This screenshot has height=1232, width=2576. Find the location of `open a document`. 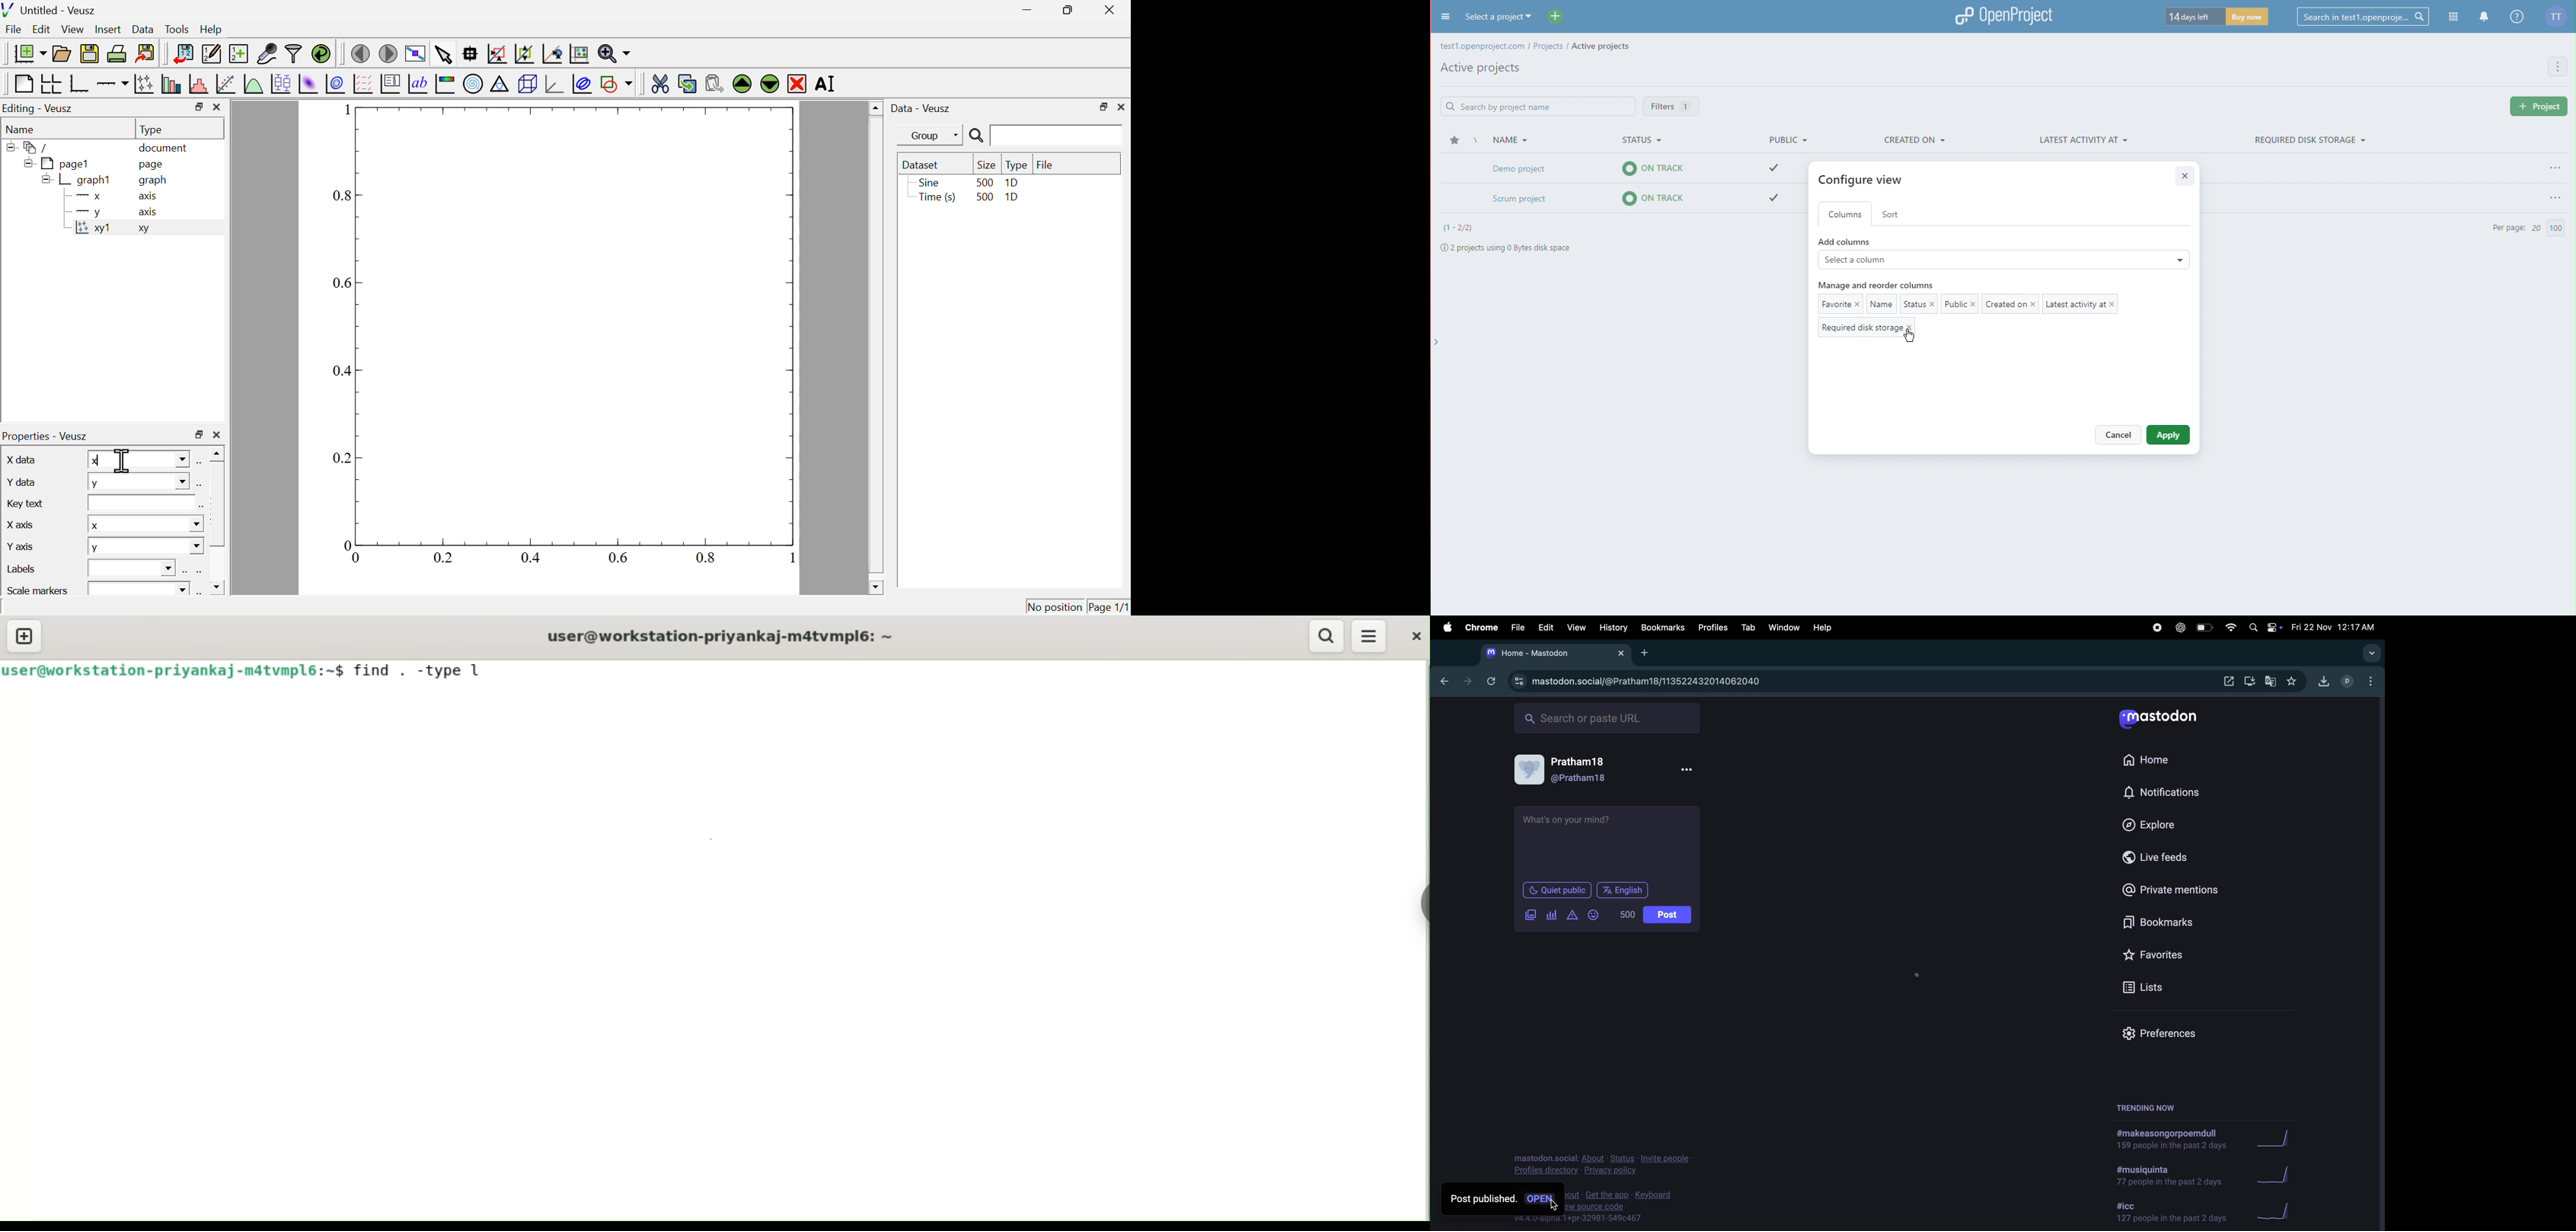

open a document is located at coordinates (63, 52).